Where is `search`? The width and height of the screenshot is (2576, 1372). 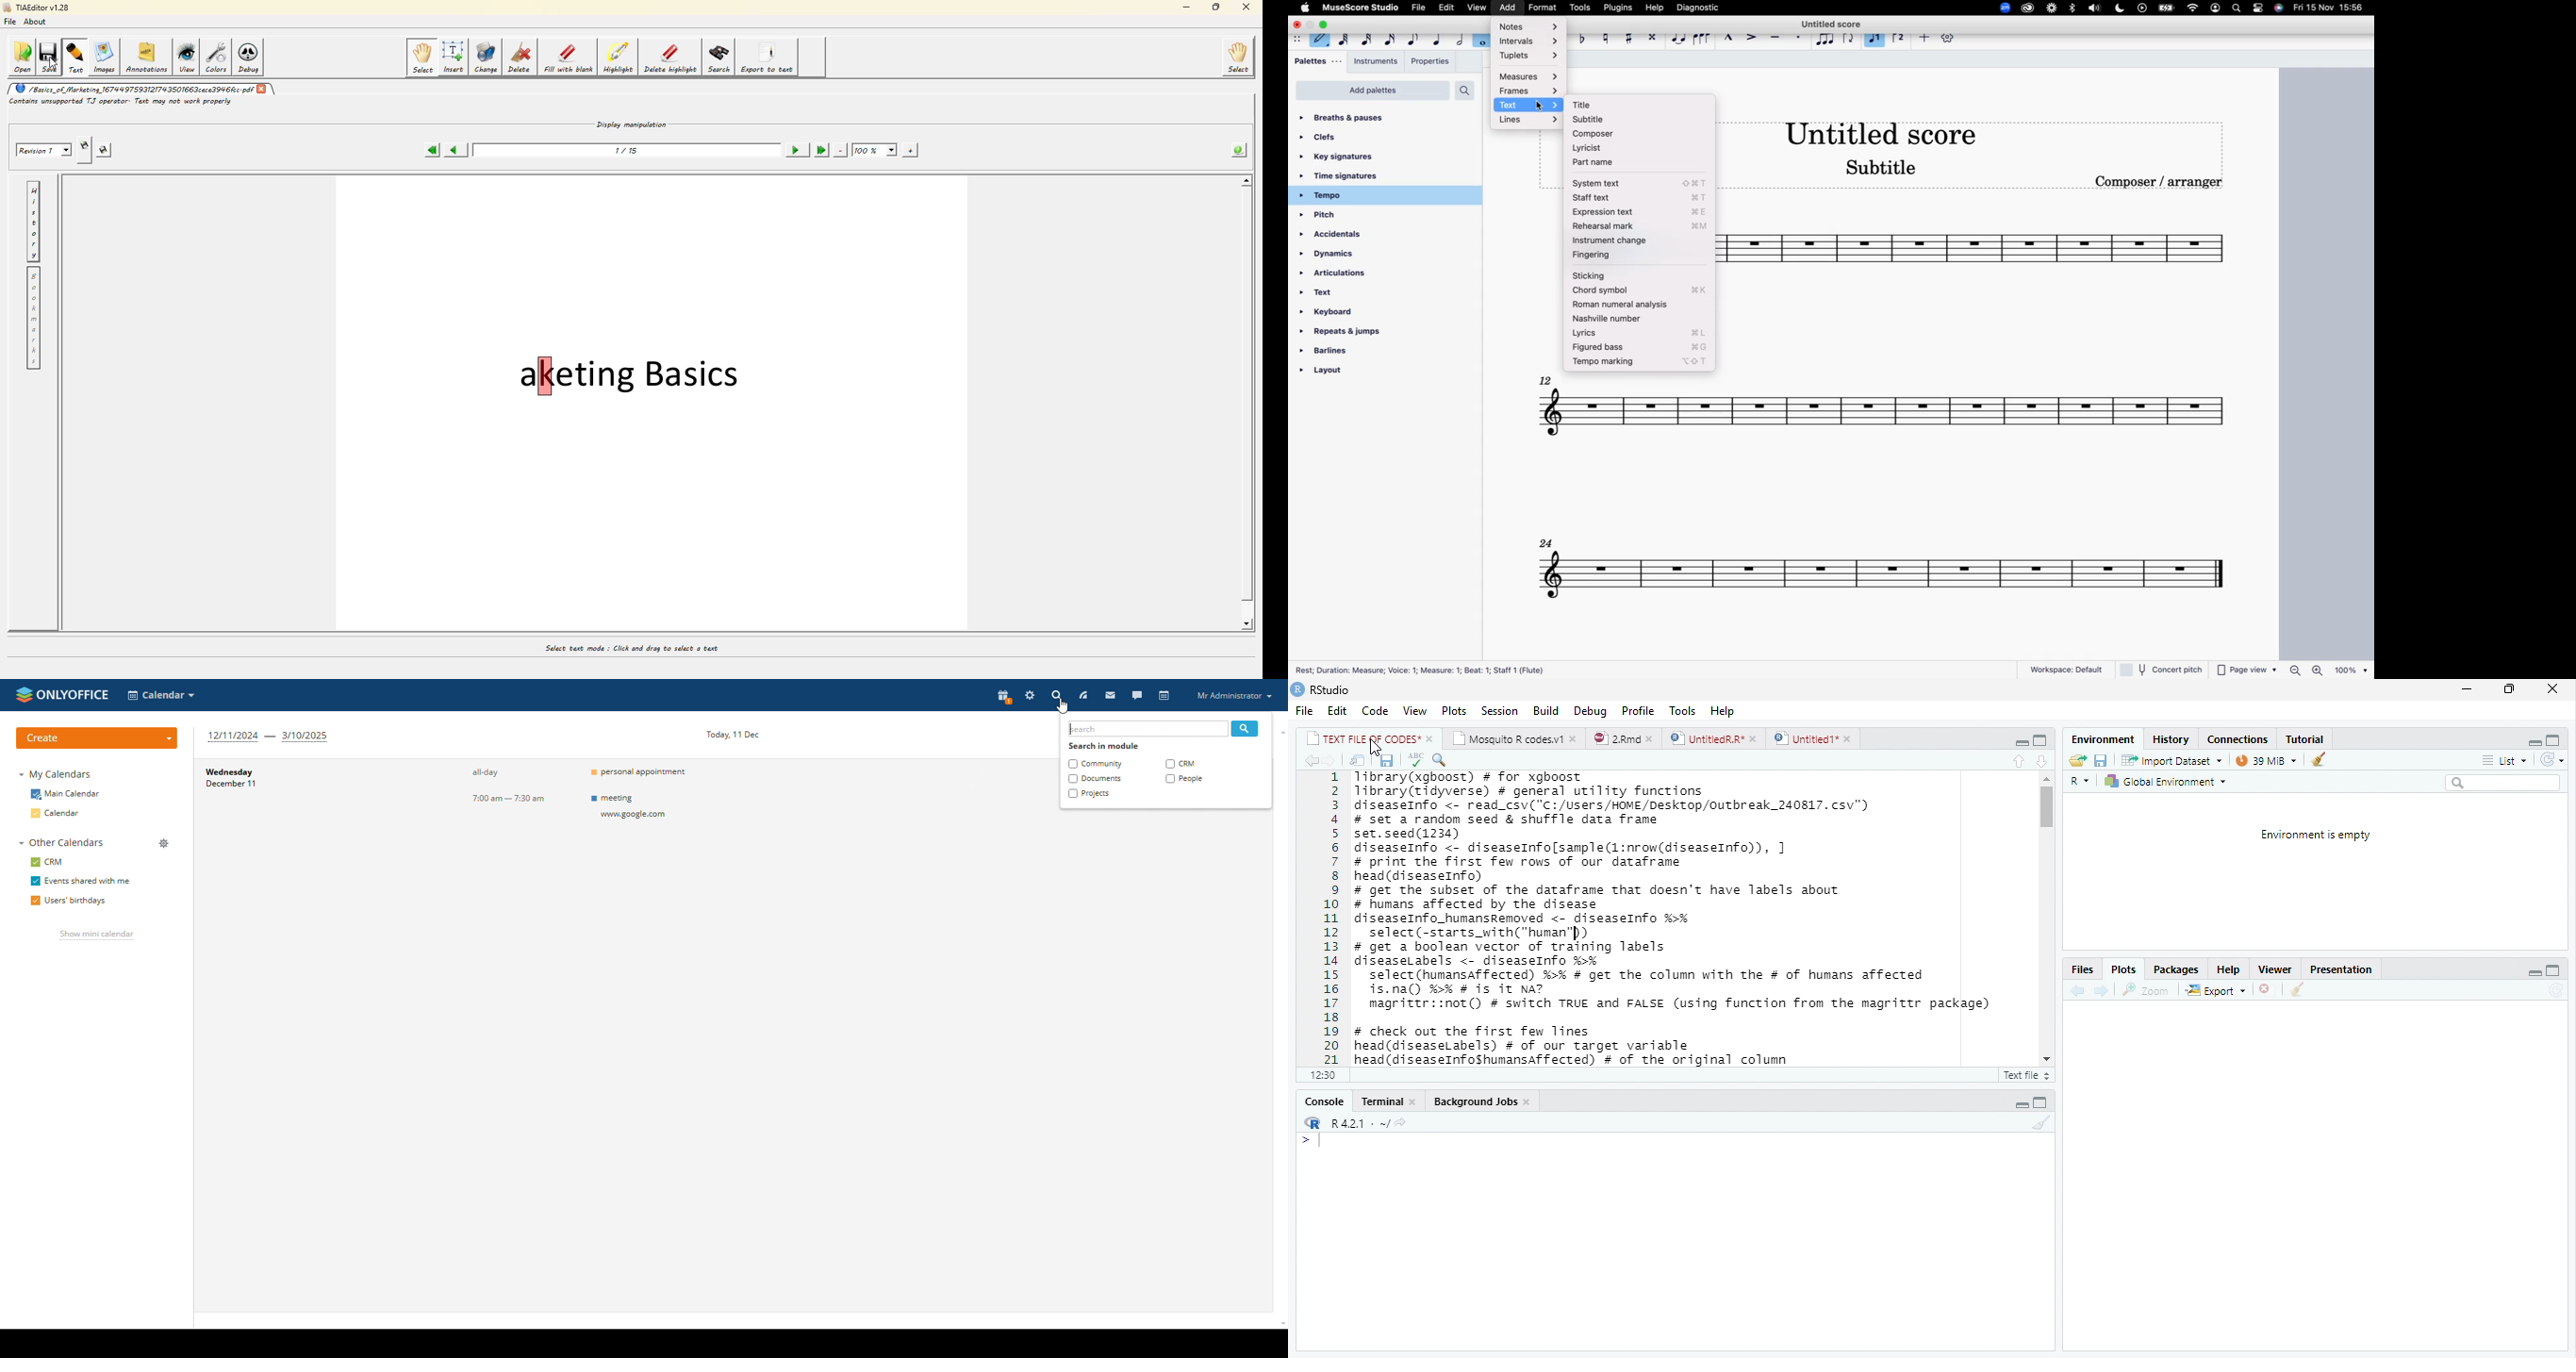
search is located at coordinates (1056, 695).